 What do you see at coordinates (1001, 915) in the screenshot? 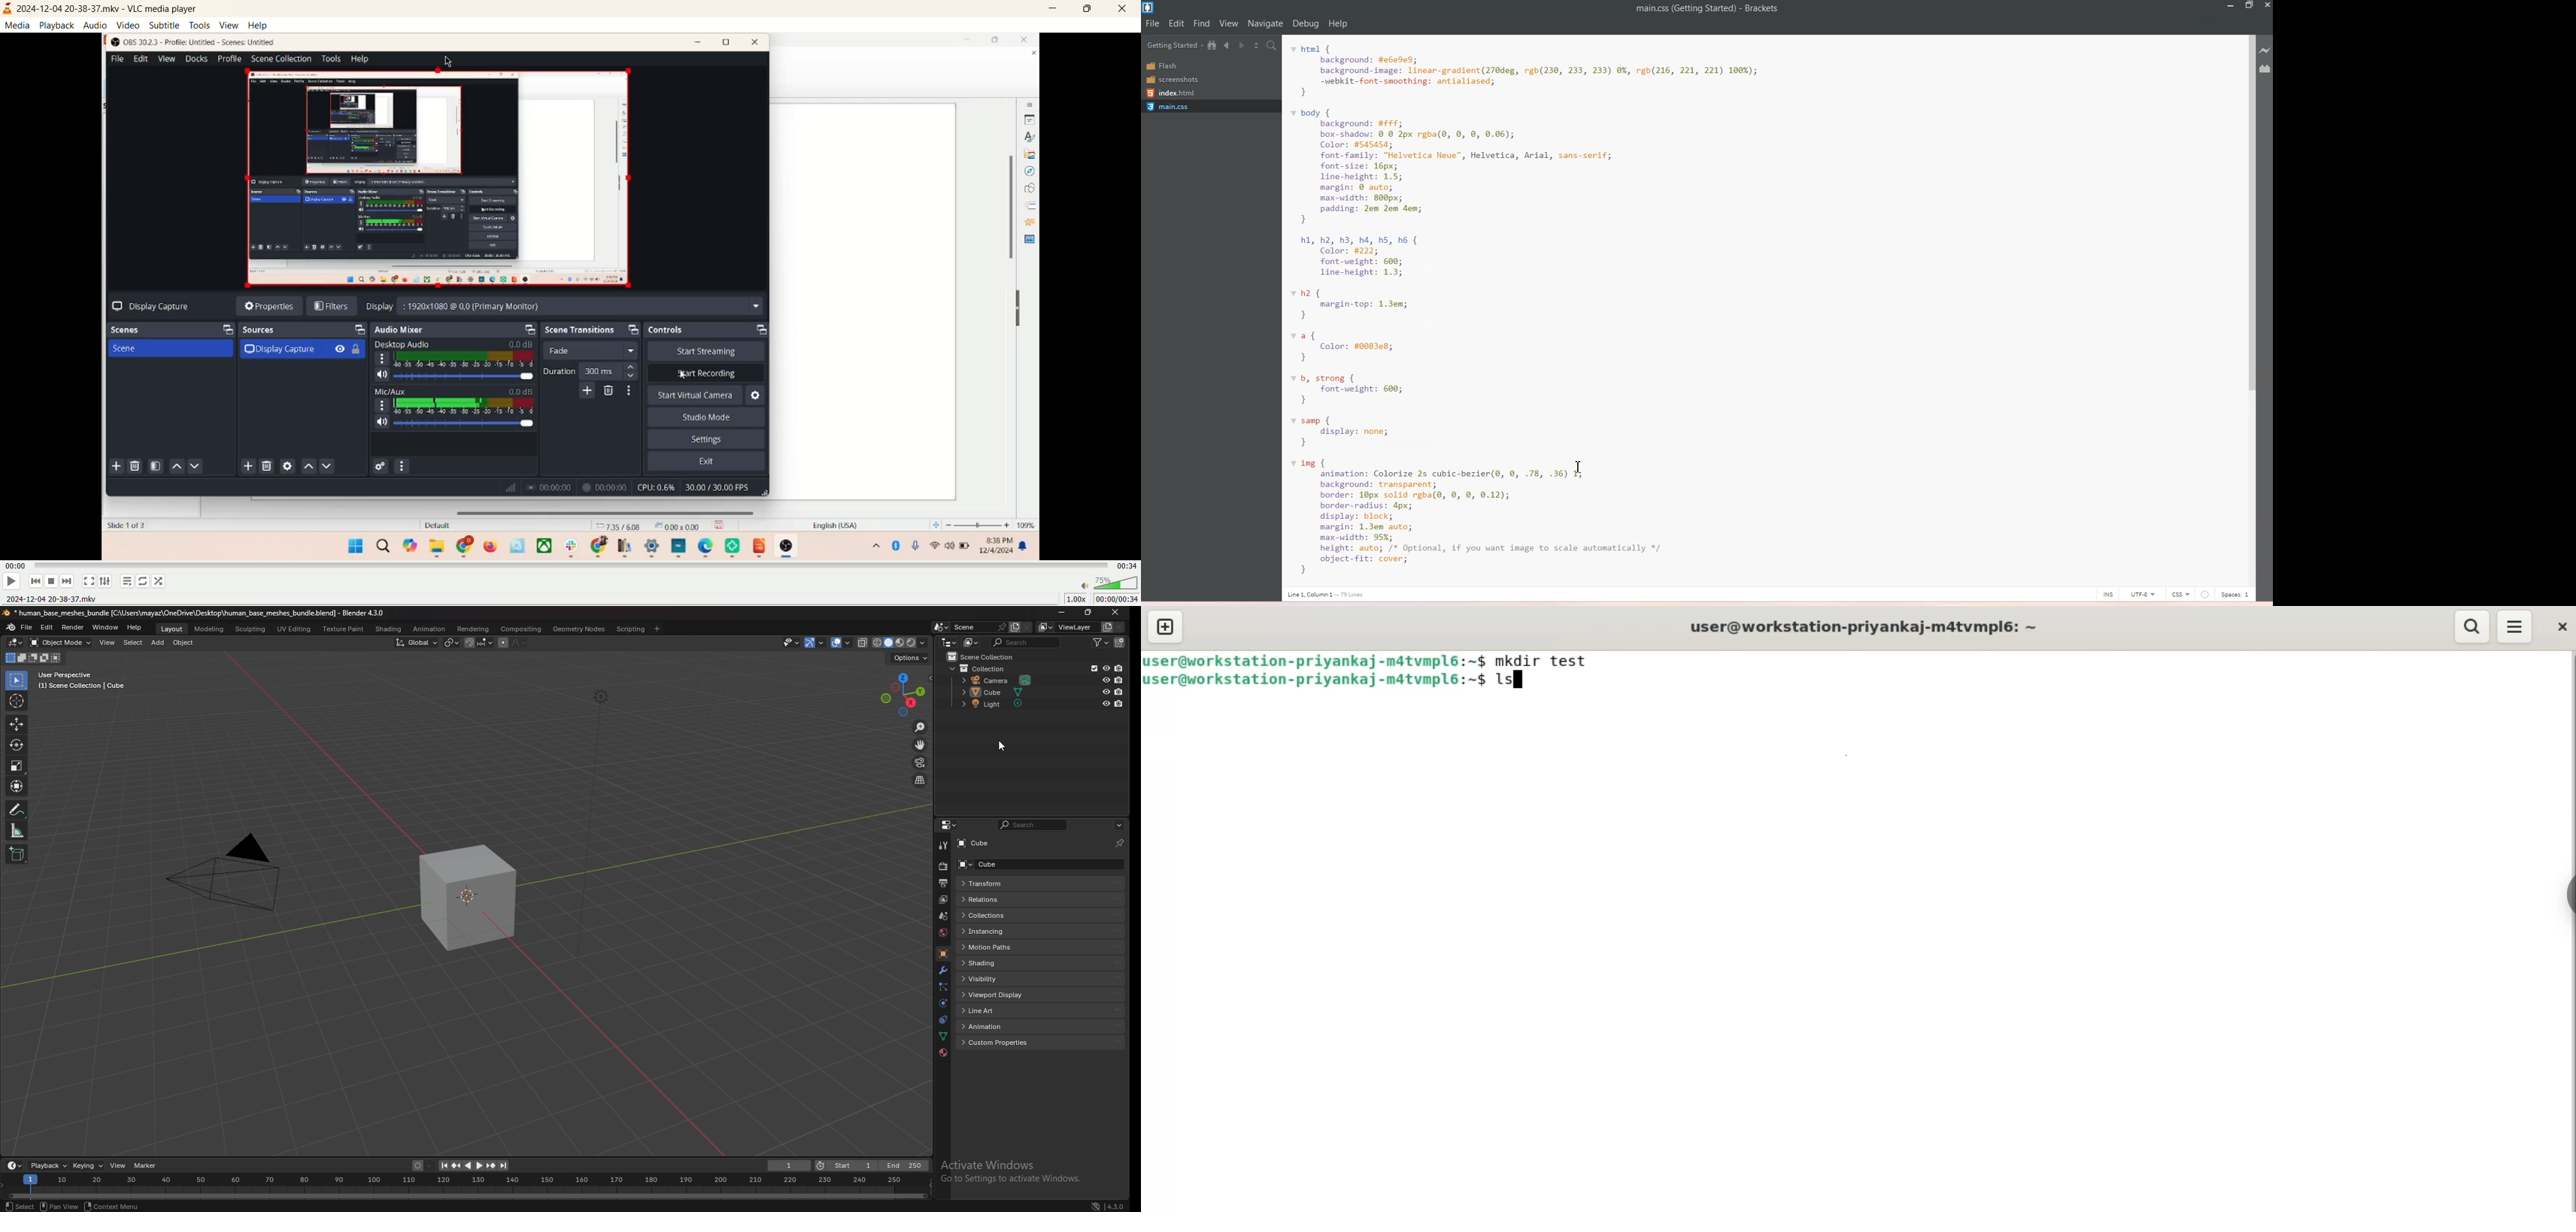
I see `collections` at bounding box center [1001, 915].